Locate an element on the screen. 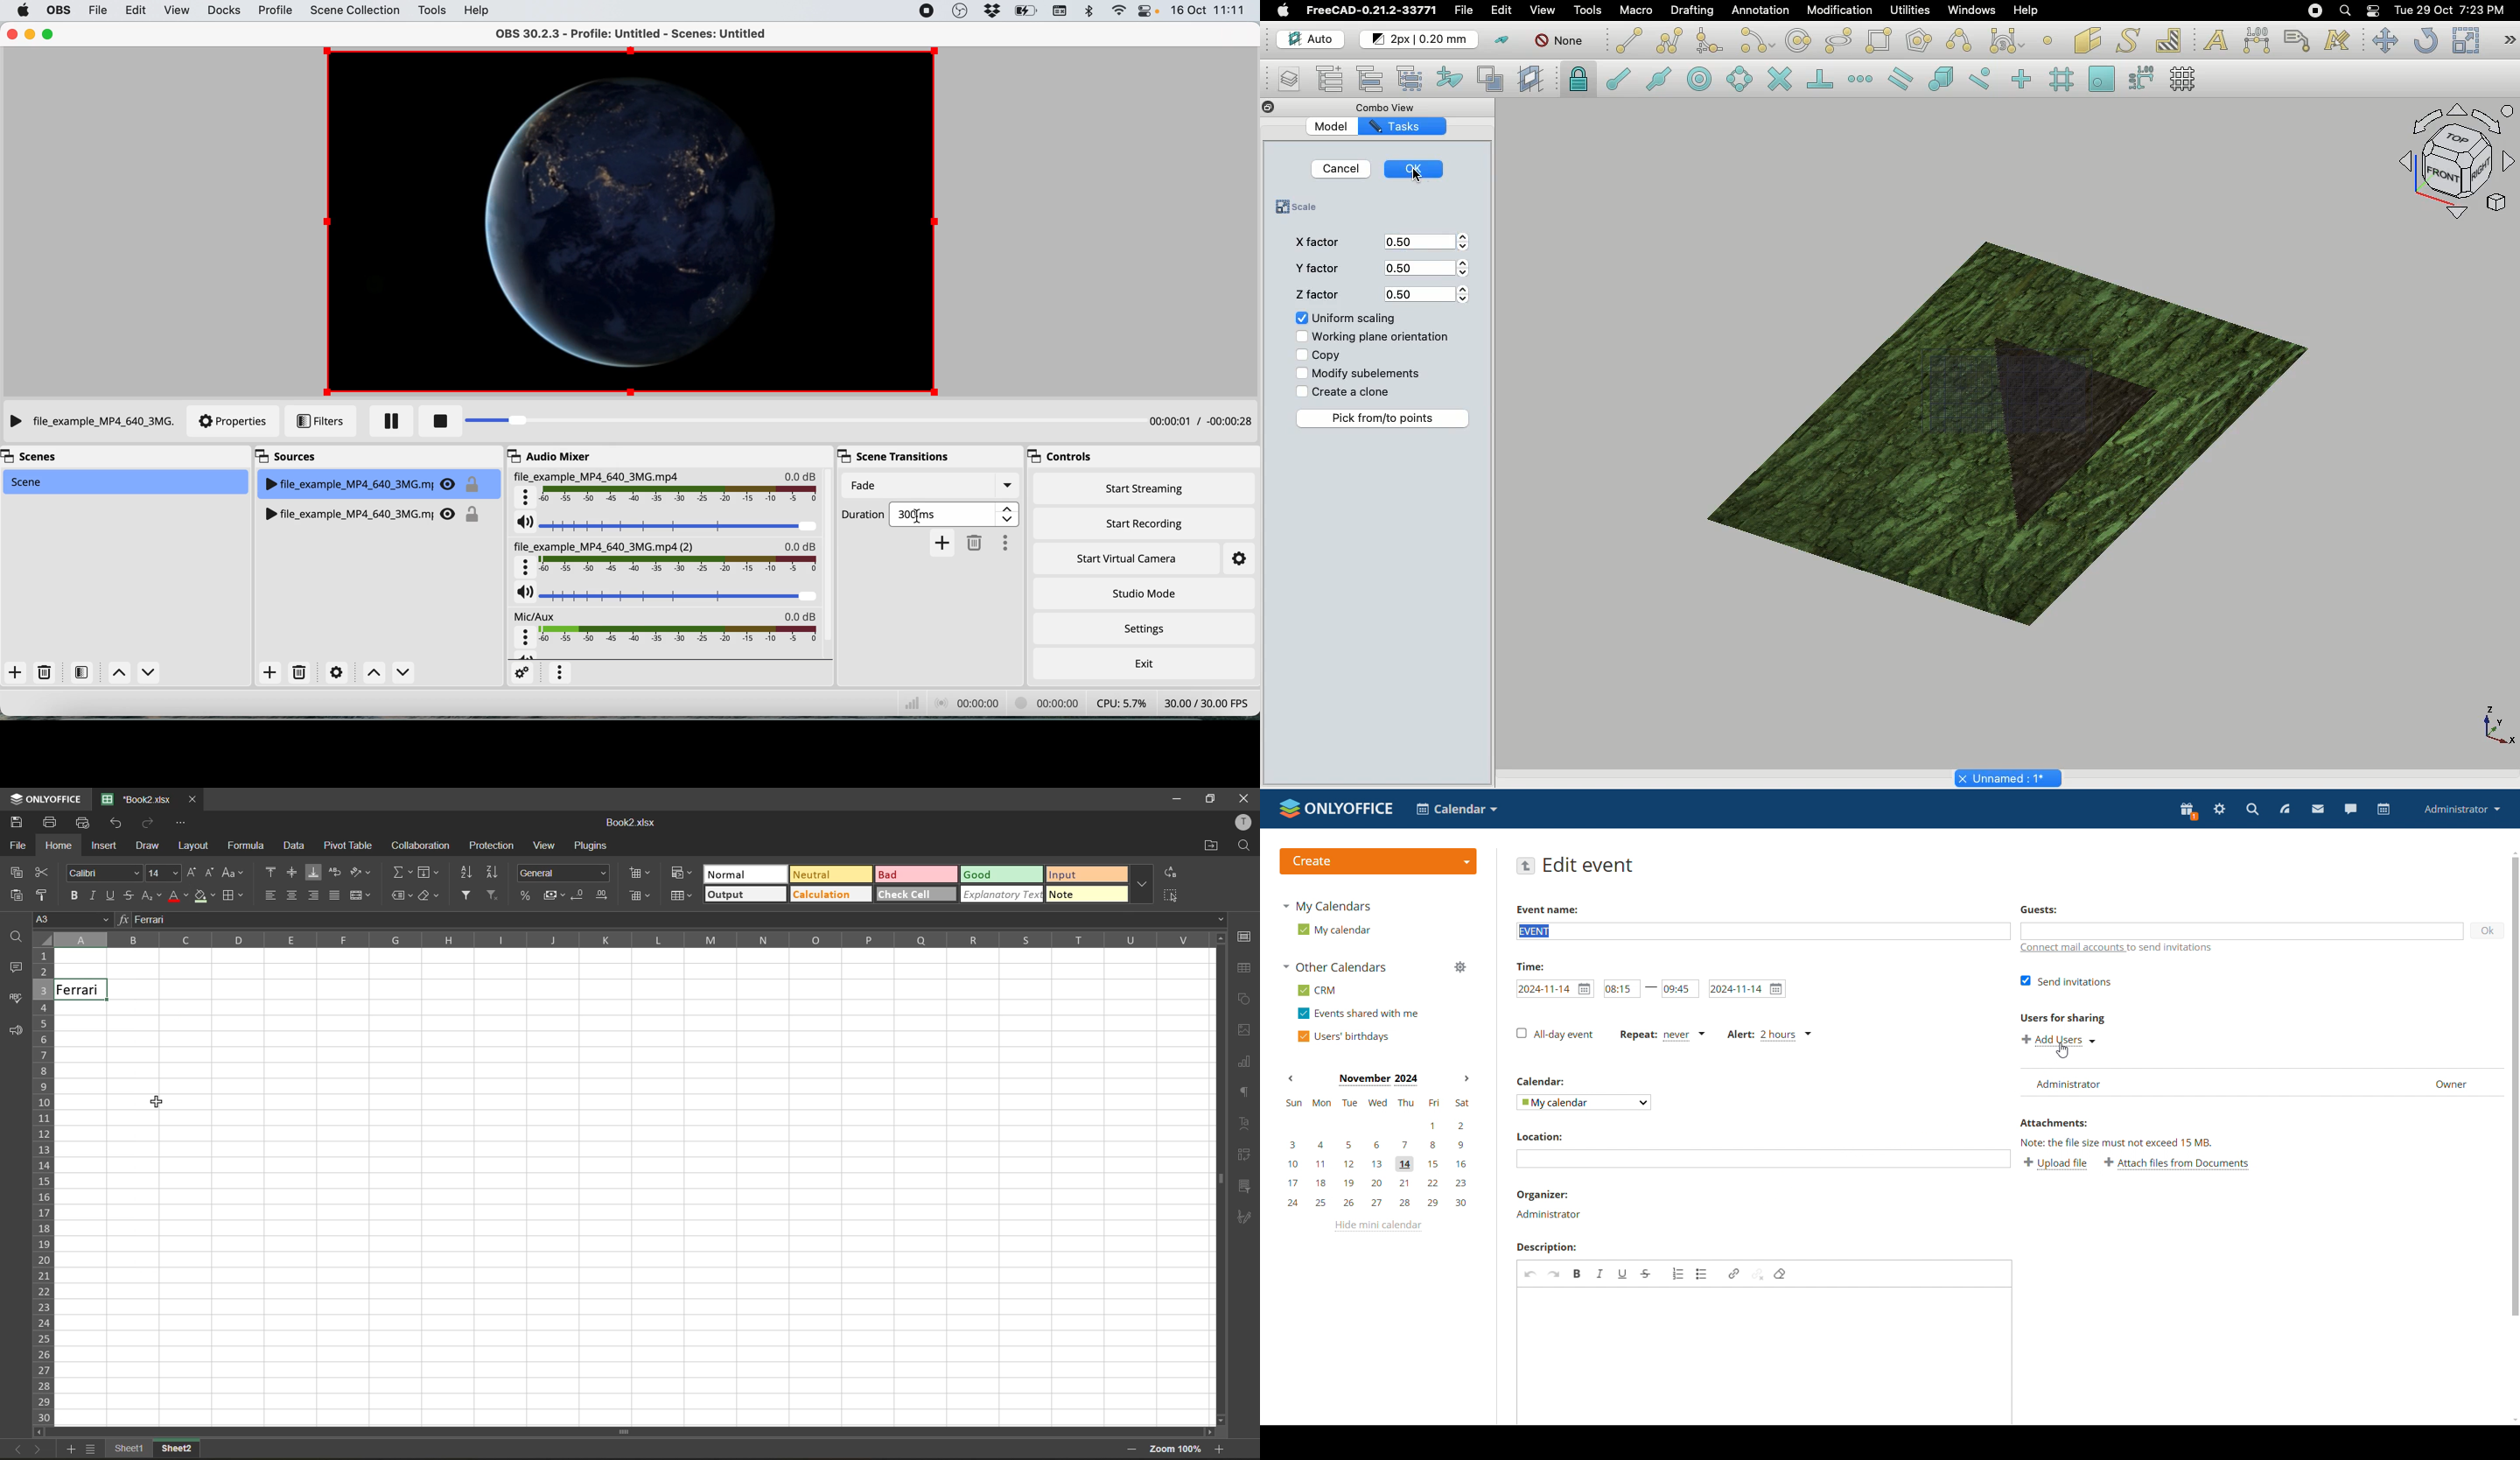 The height and width of the screenshot is (1484, 2520). sort descending is located at coordinates (497, 872).